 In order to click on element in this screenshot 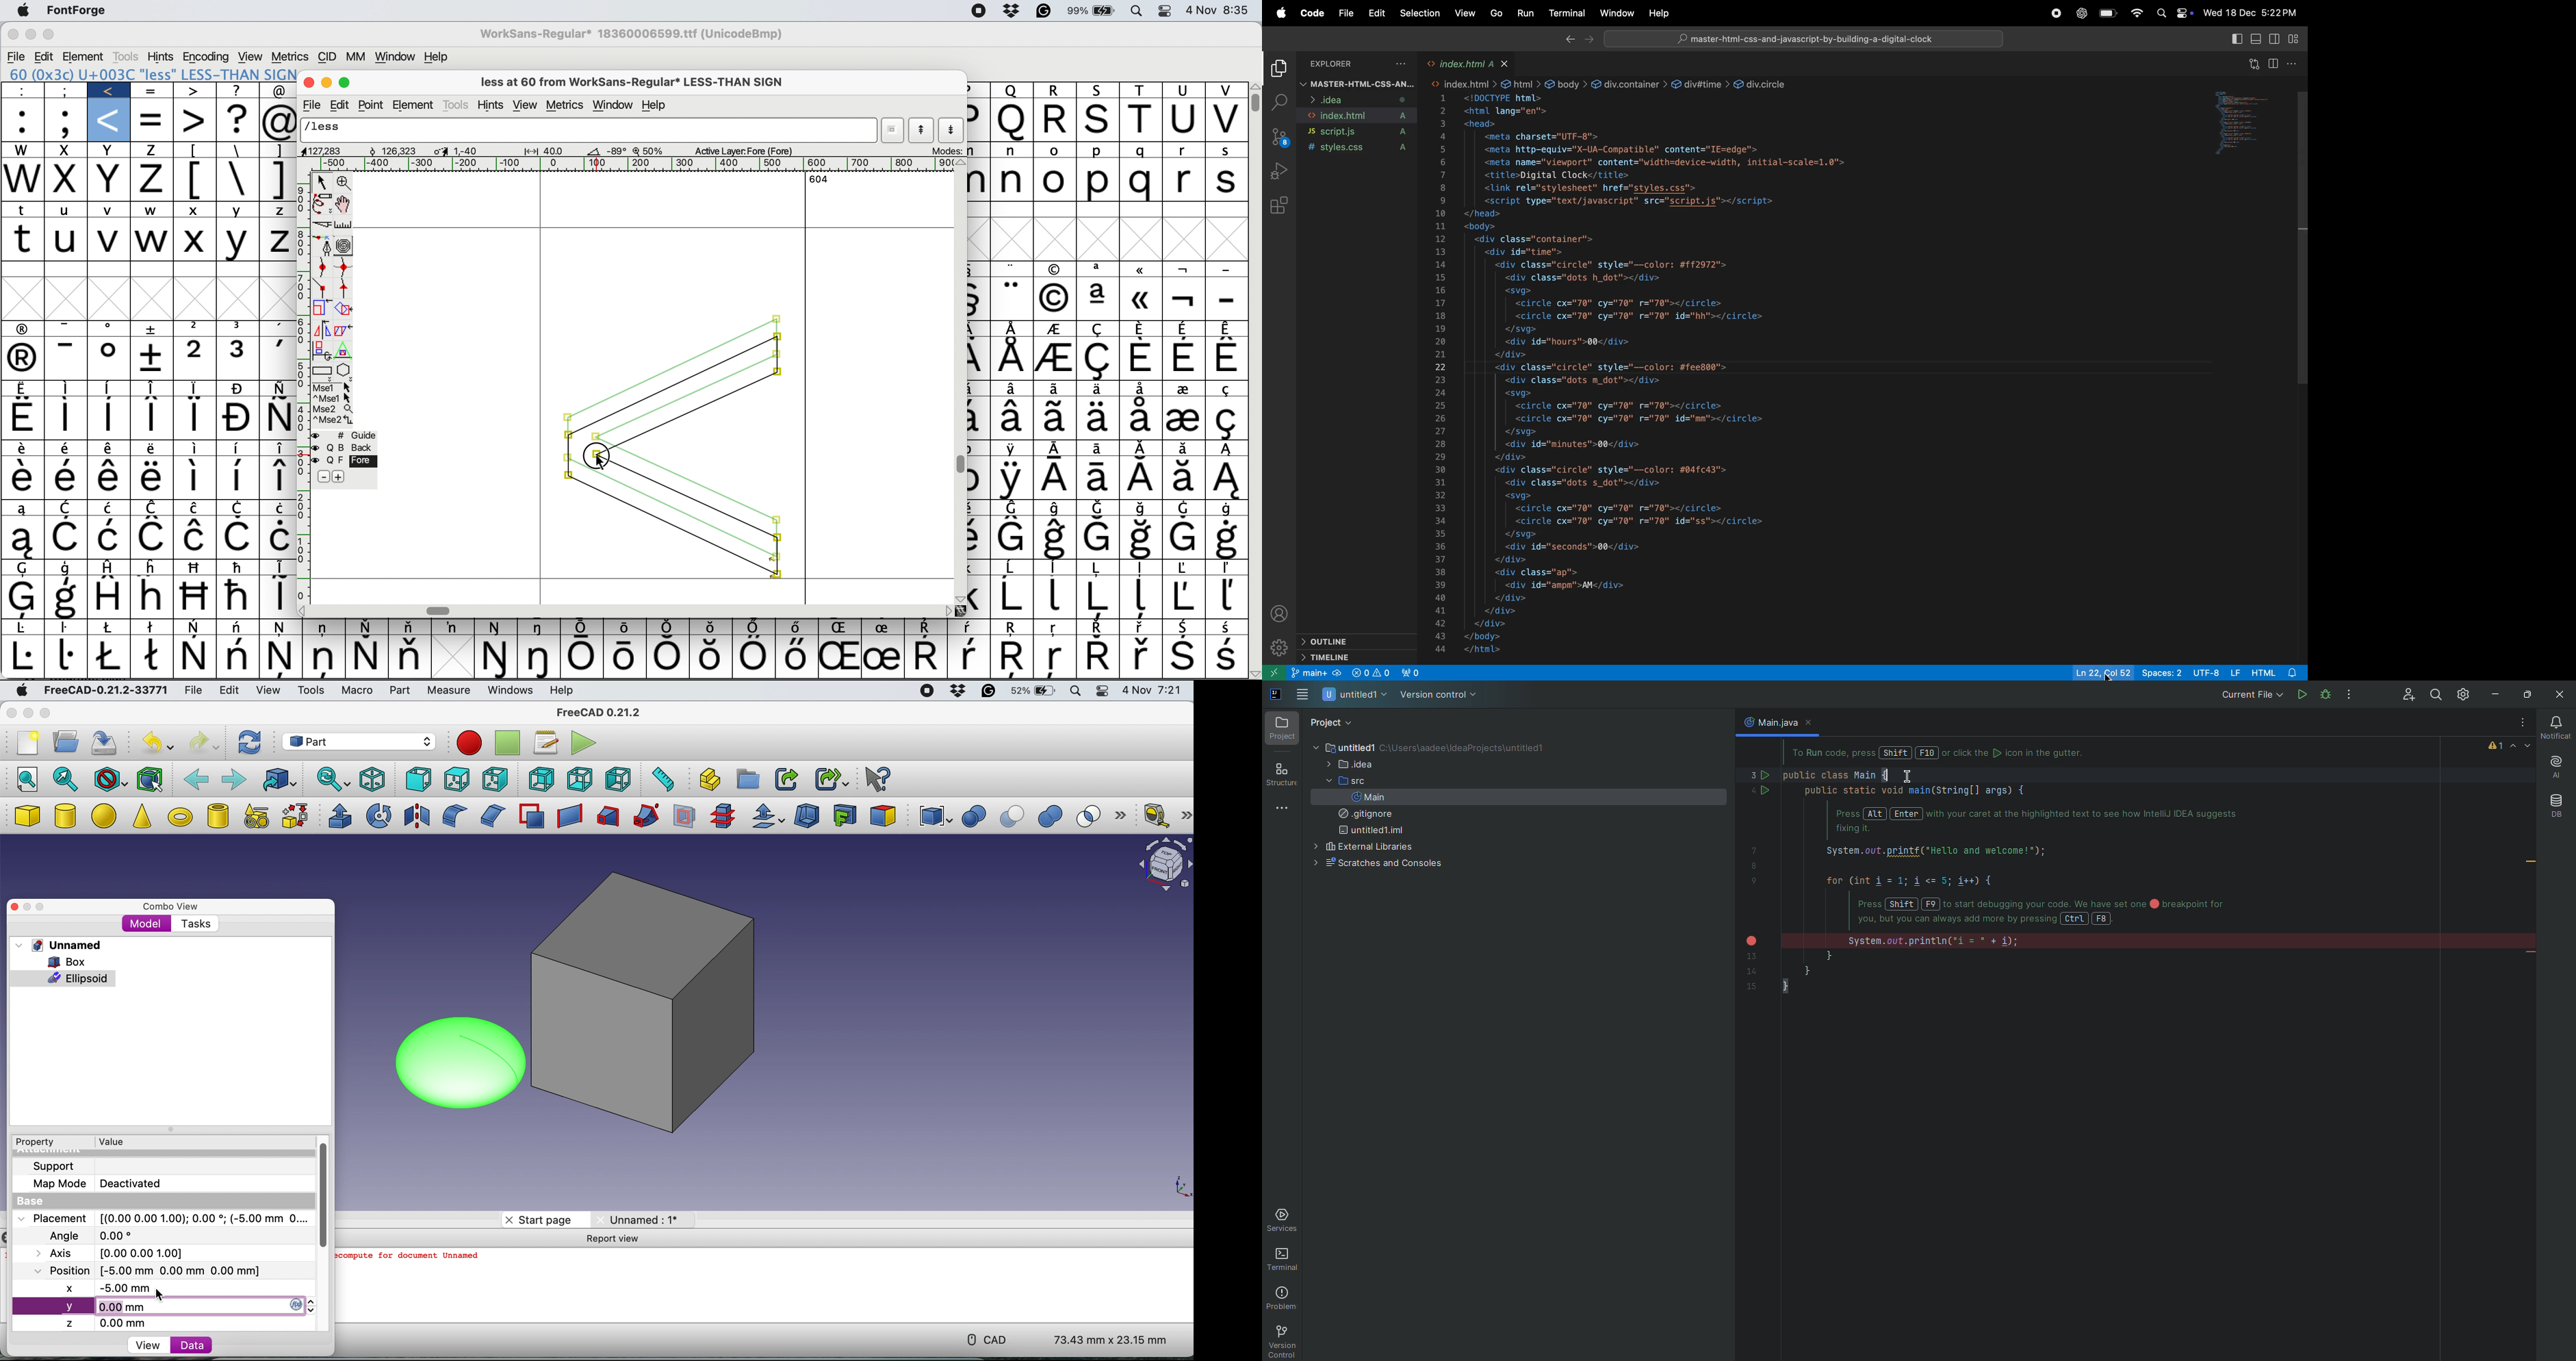, I will do `click(417, 104)`.